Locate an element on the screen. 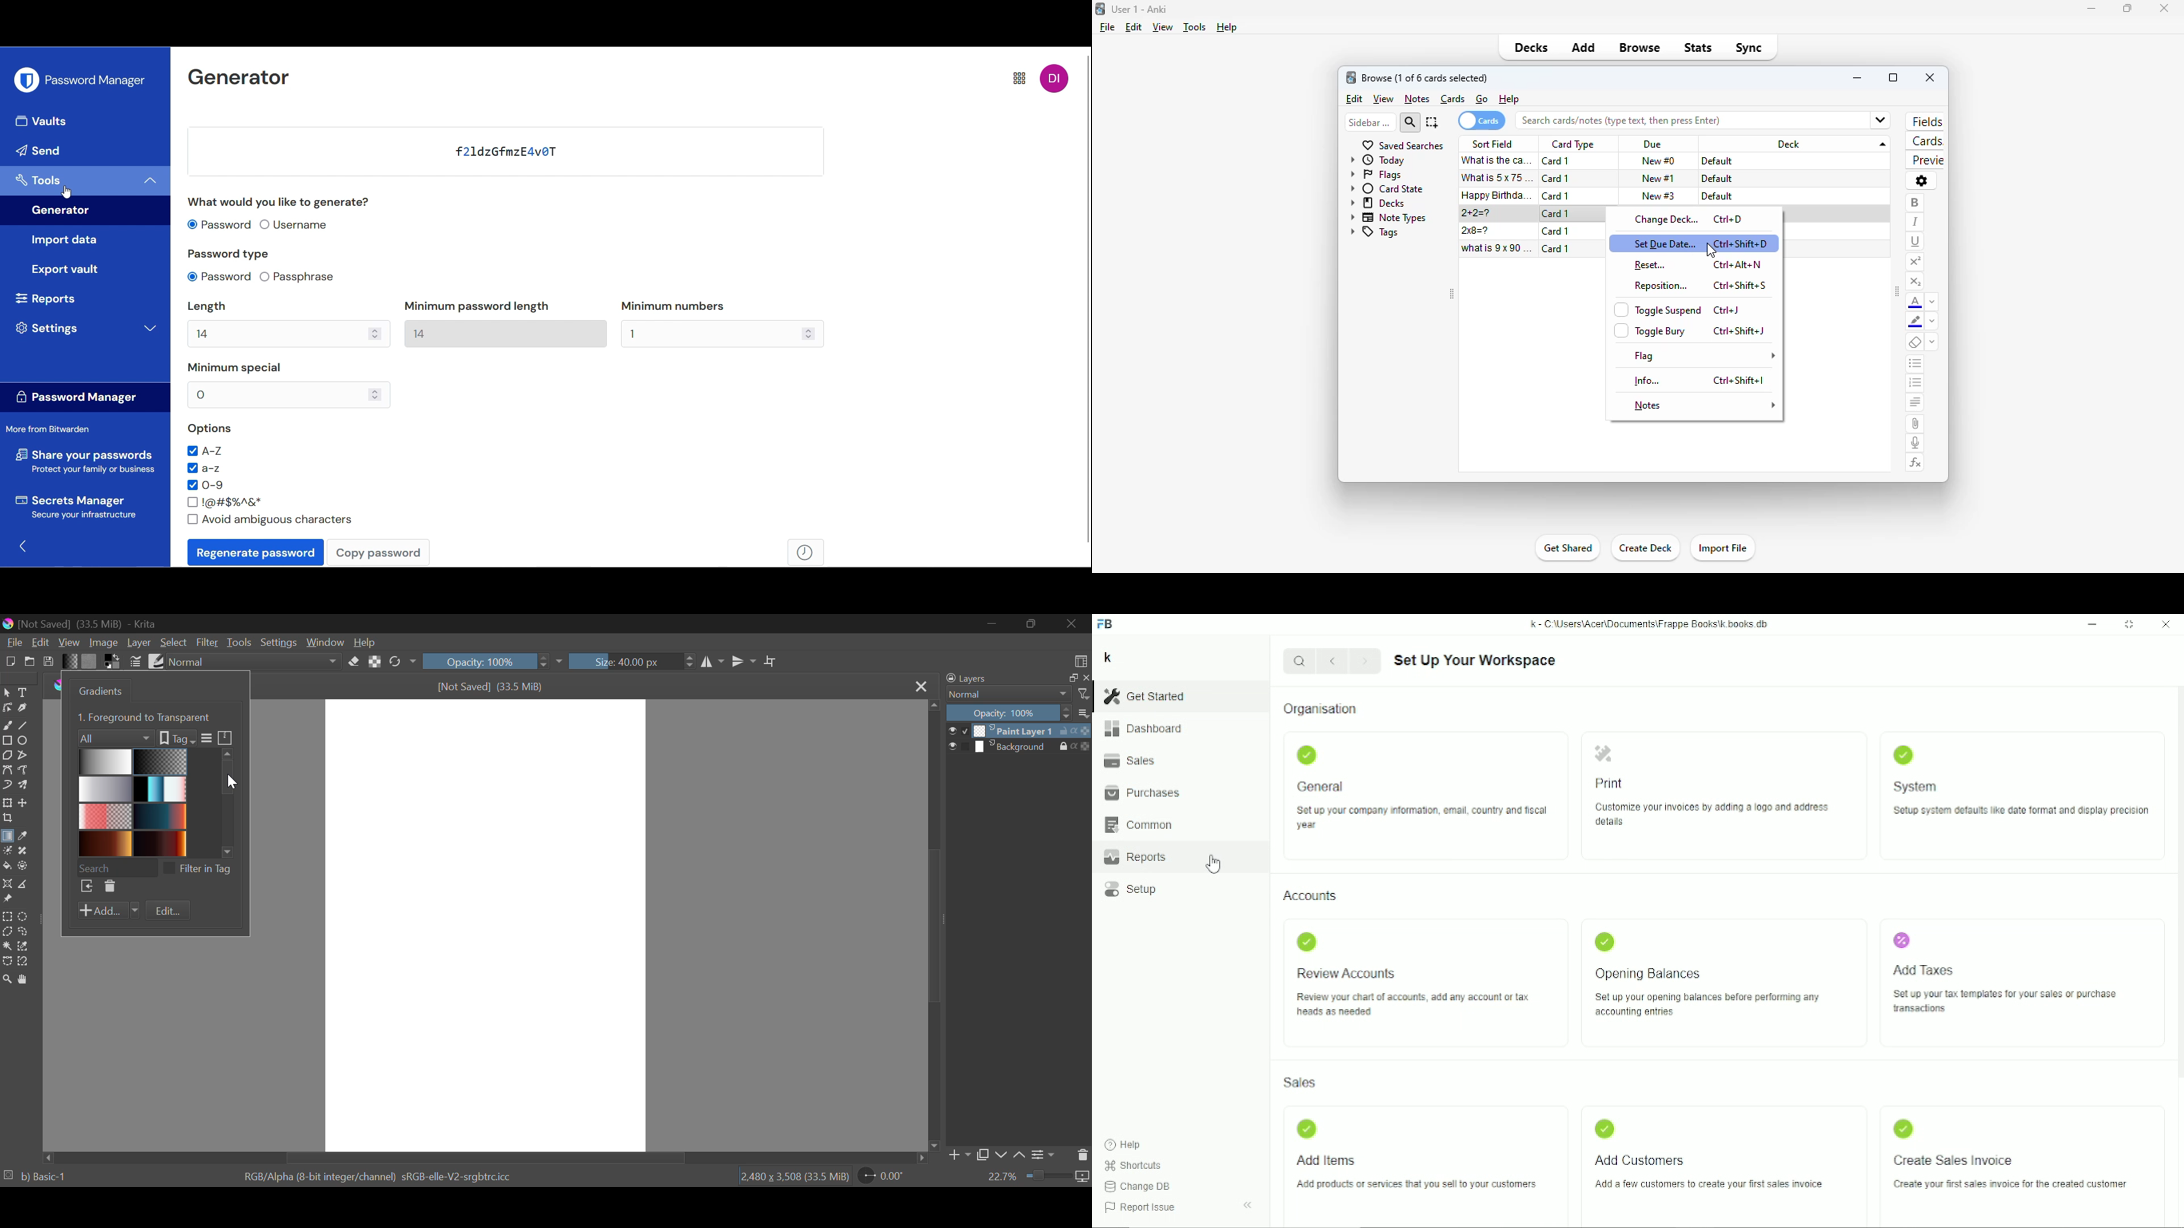 The width and height of the screenshot is (2184, 1232). cards is located at coordinates (1453, 99).